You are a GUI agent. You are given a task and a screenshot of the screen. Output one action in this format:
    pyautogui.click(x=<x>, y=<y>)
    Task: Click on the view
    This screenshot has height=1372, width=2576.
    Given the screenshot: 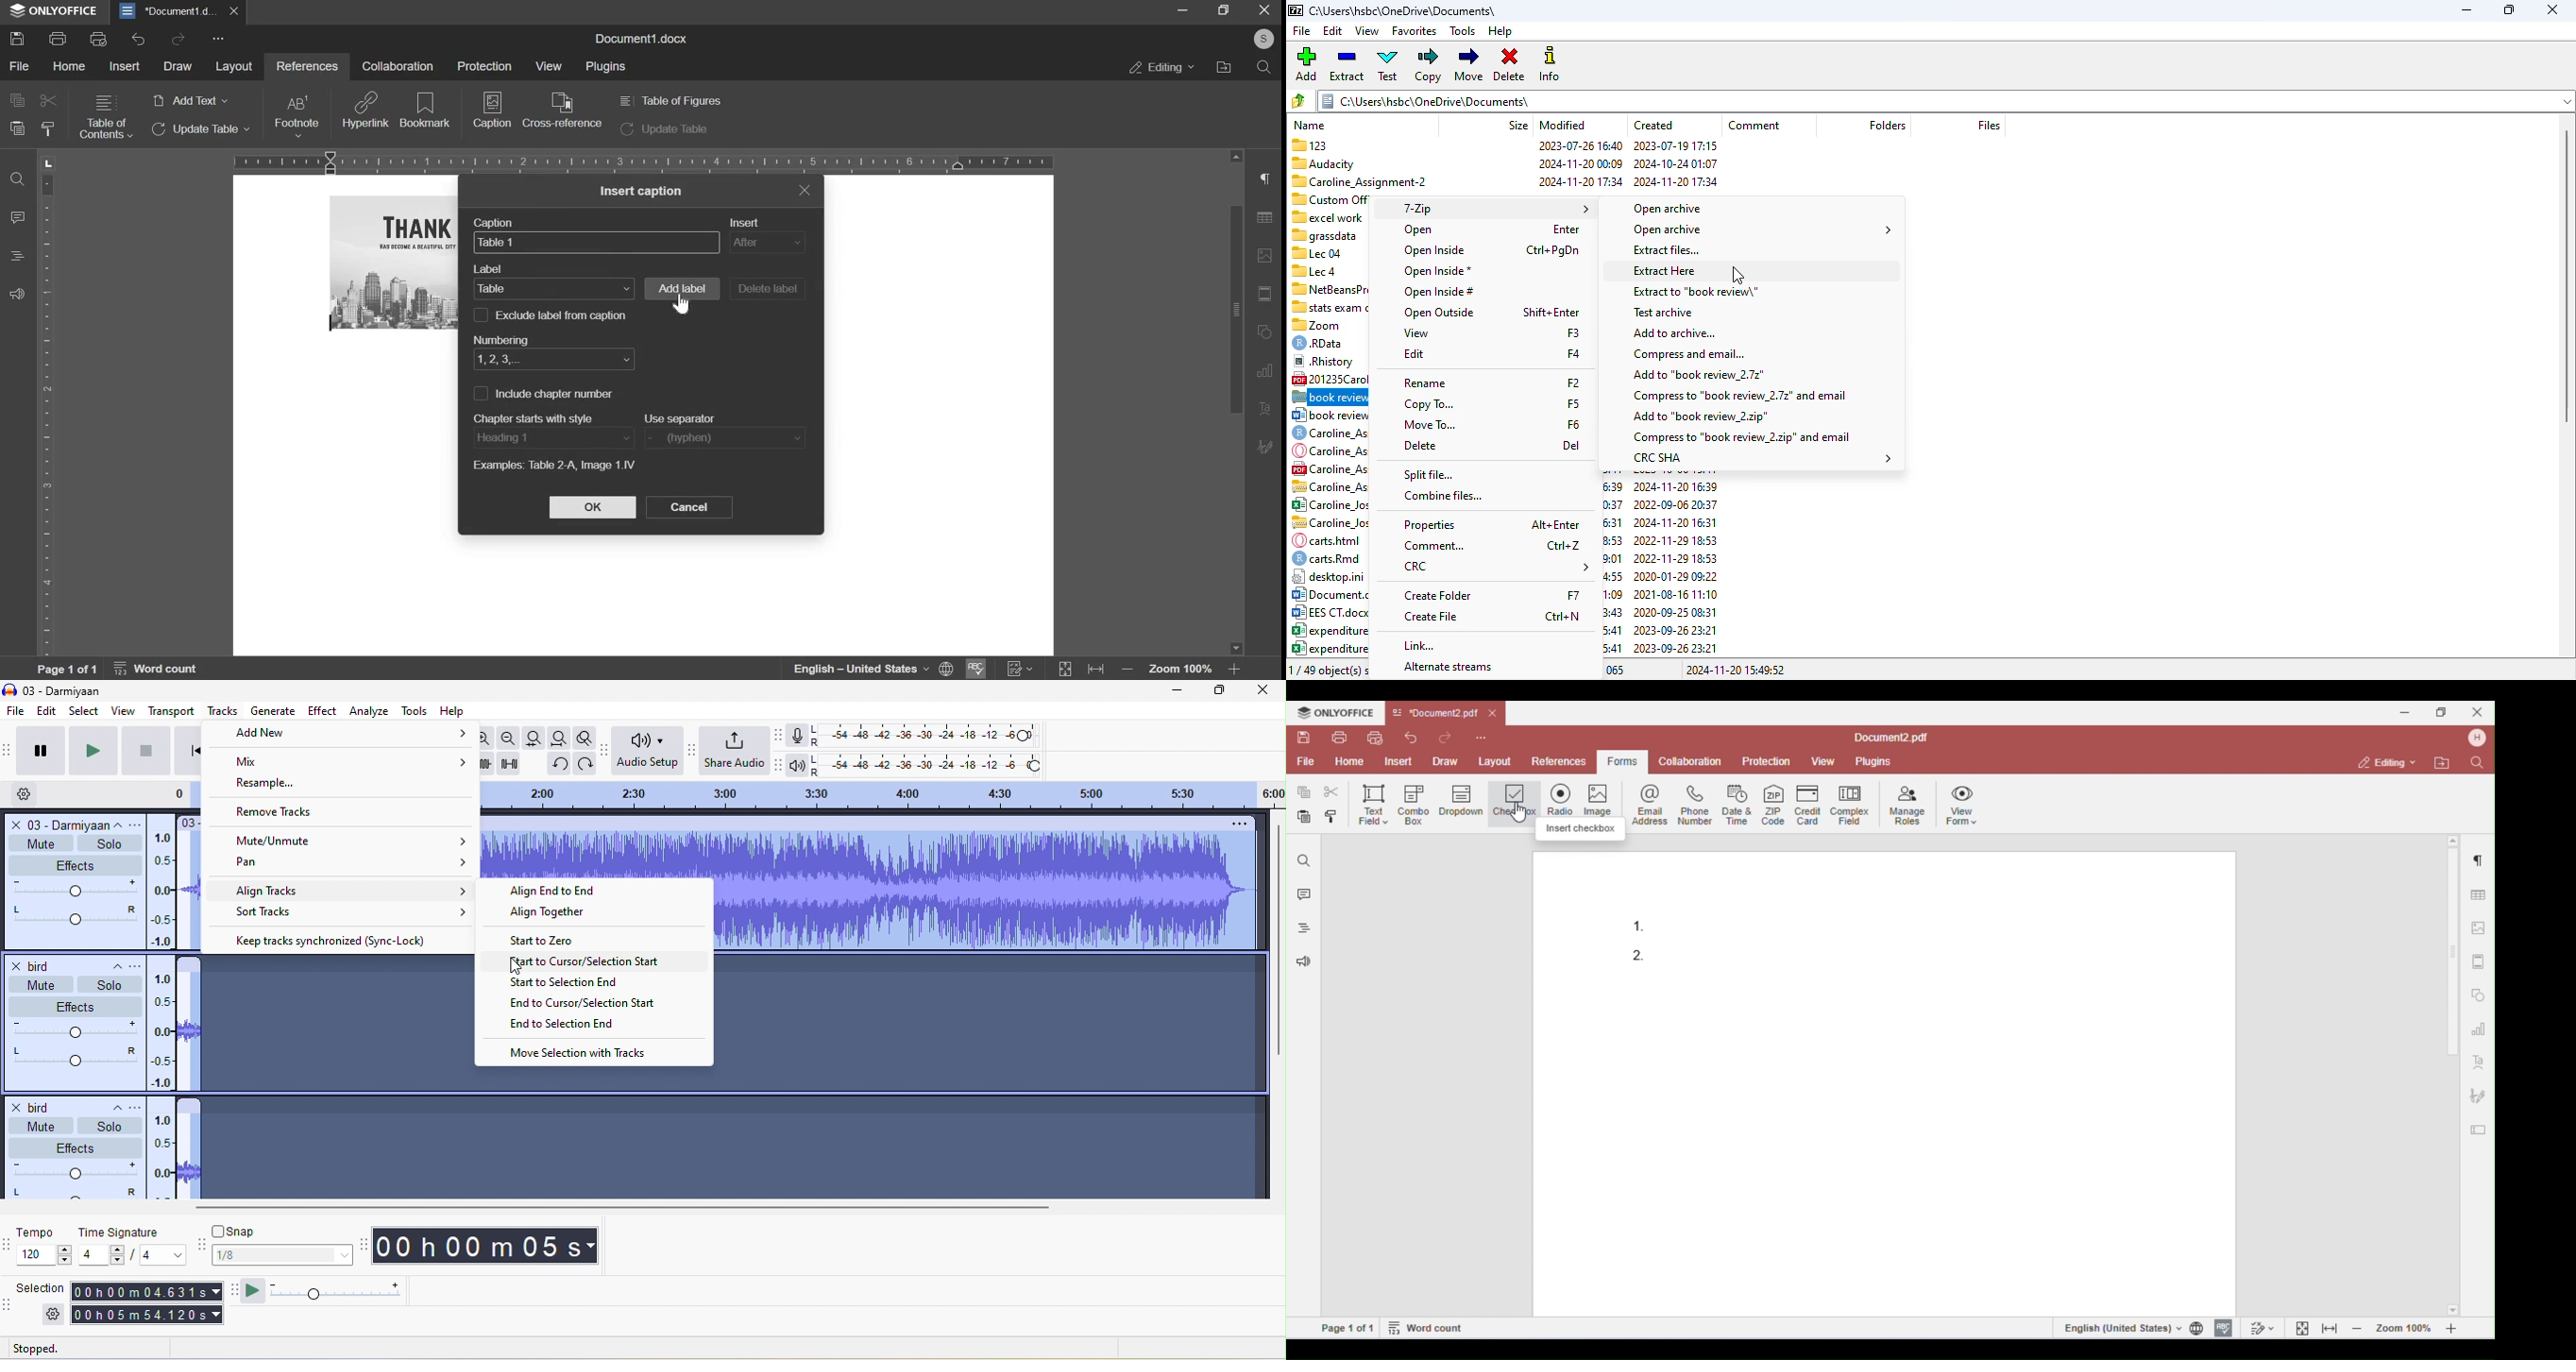 What is the action you would take?
    pyautogui.click(x=547, y=66)
    